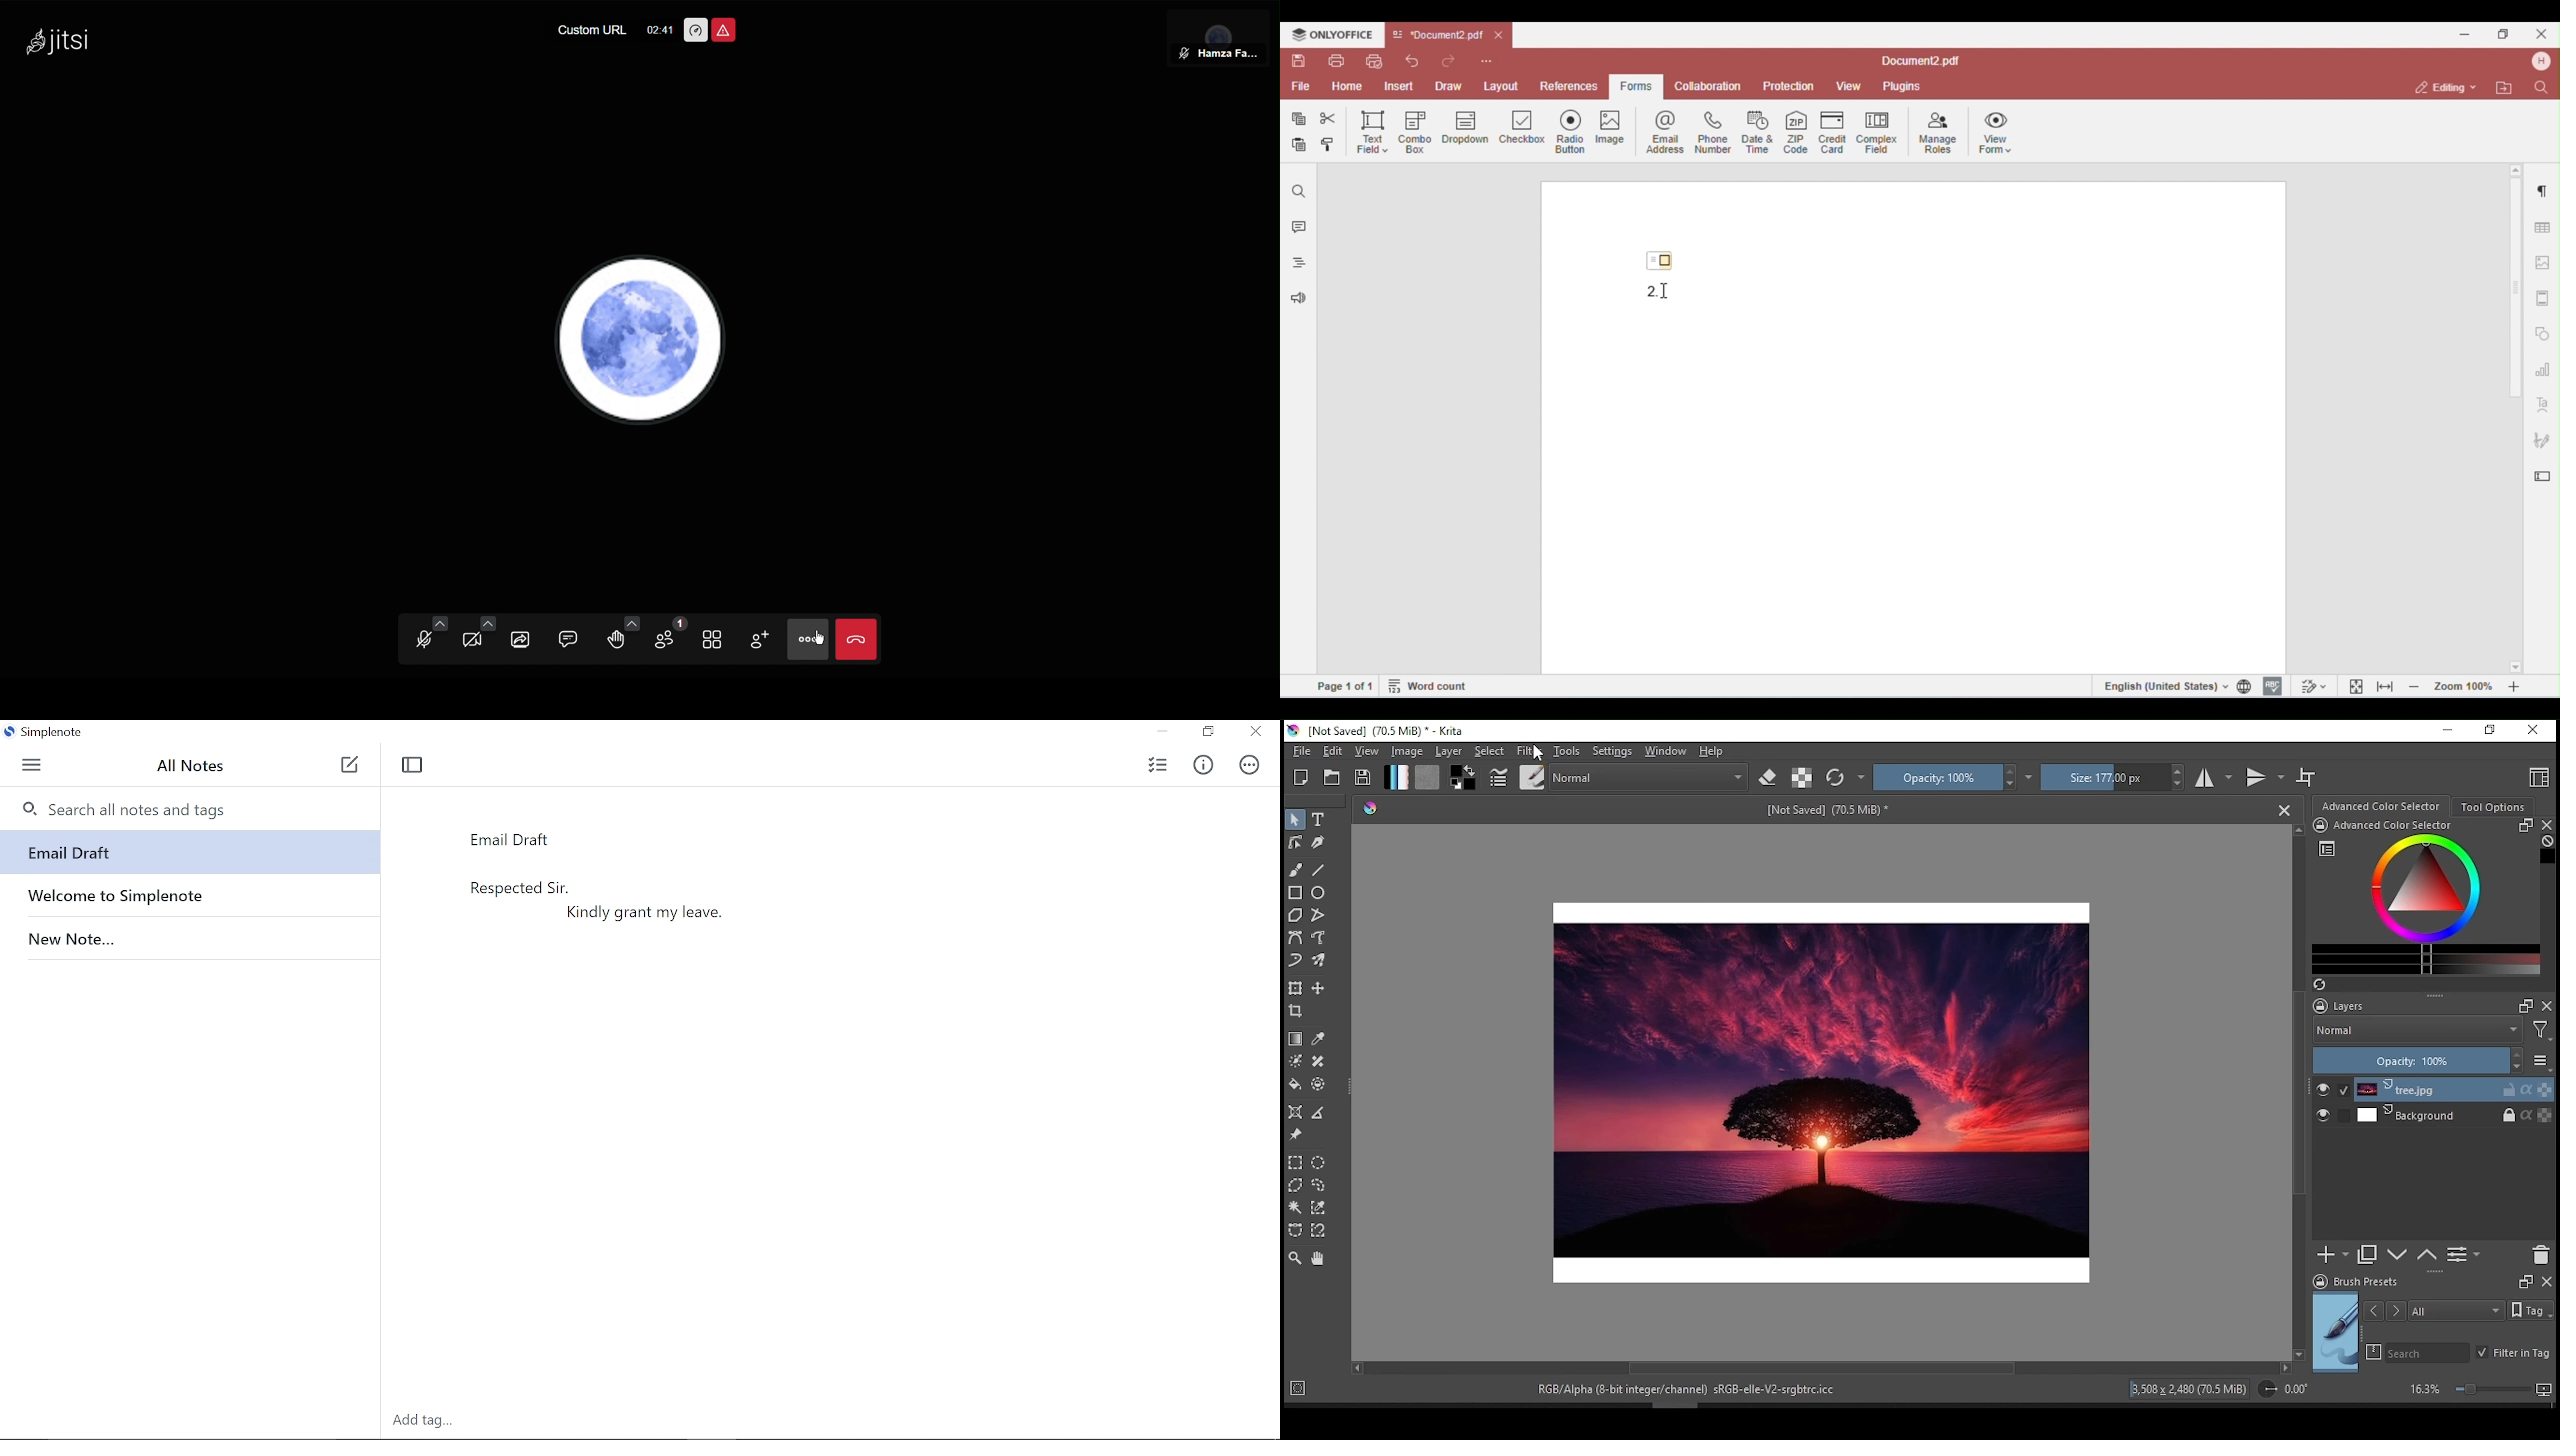 This screenshot has height=1456, width=2576. Describe the element at coordinates (1332, 751) in the screenshot. I see `edit` at that location.